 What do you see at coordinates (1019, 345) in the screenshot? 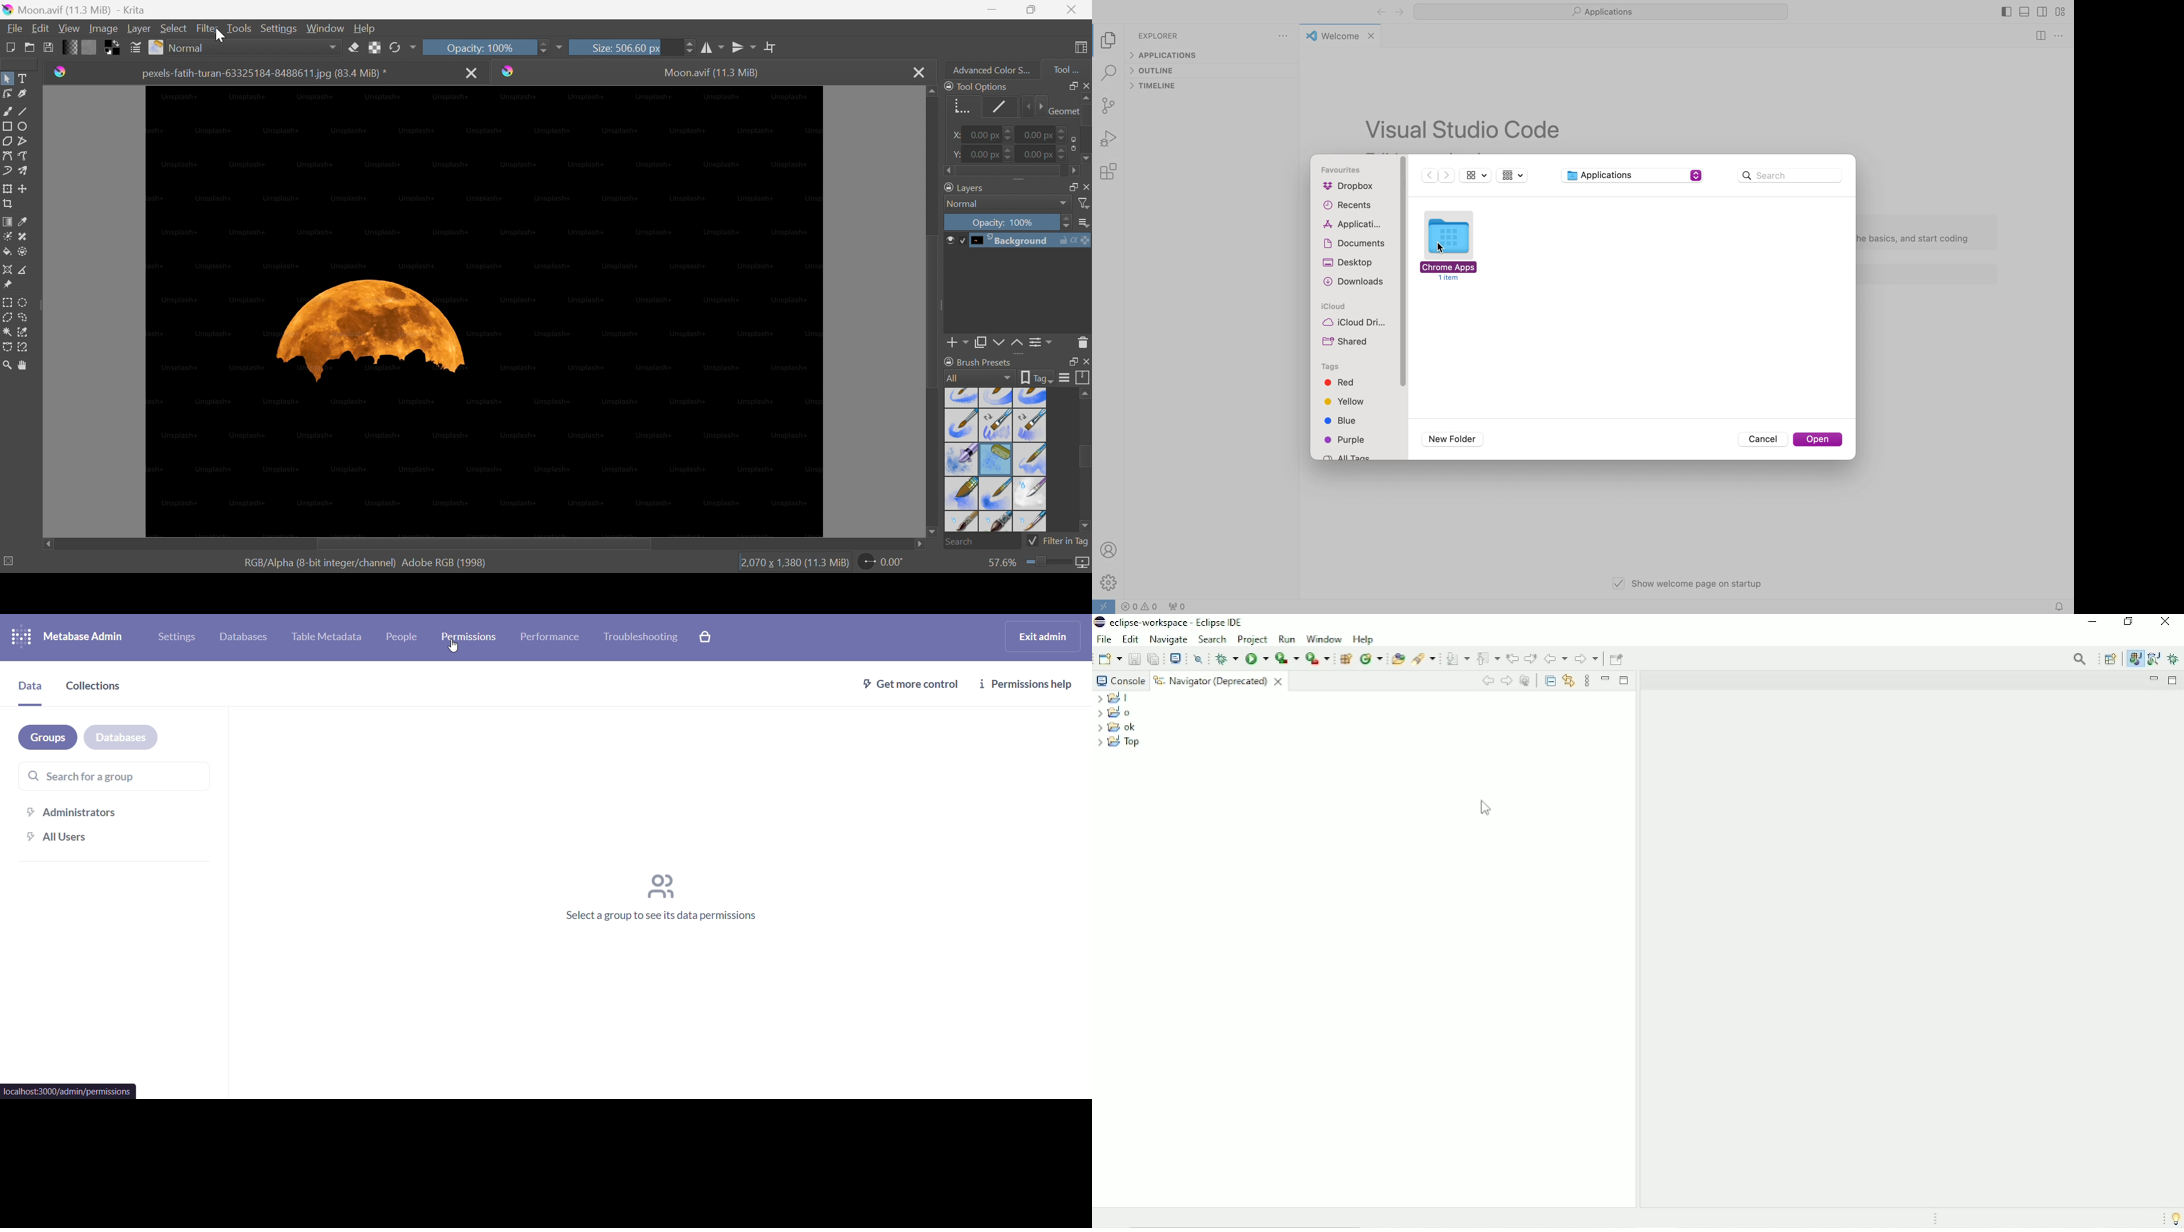
I see `Move layer or mask up` at bounding box center [1019, 345].